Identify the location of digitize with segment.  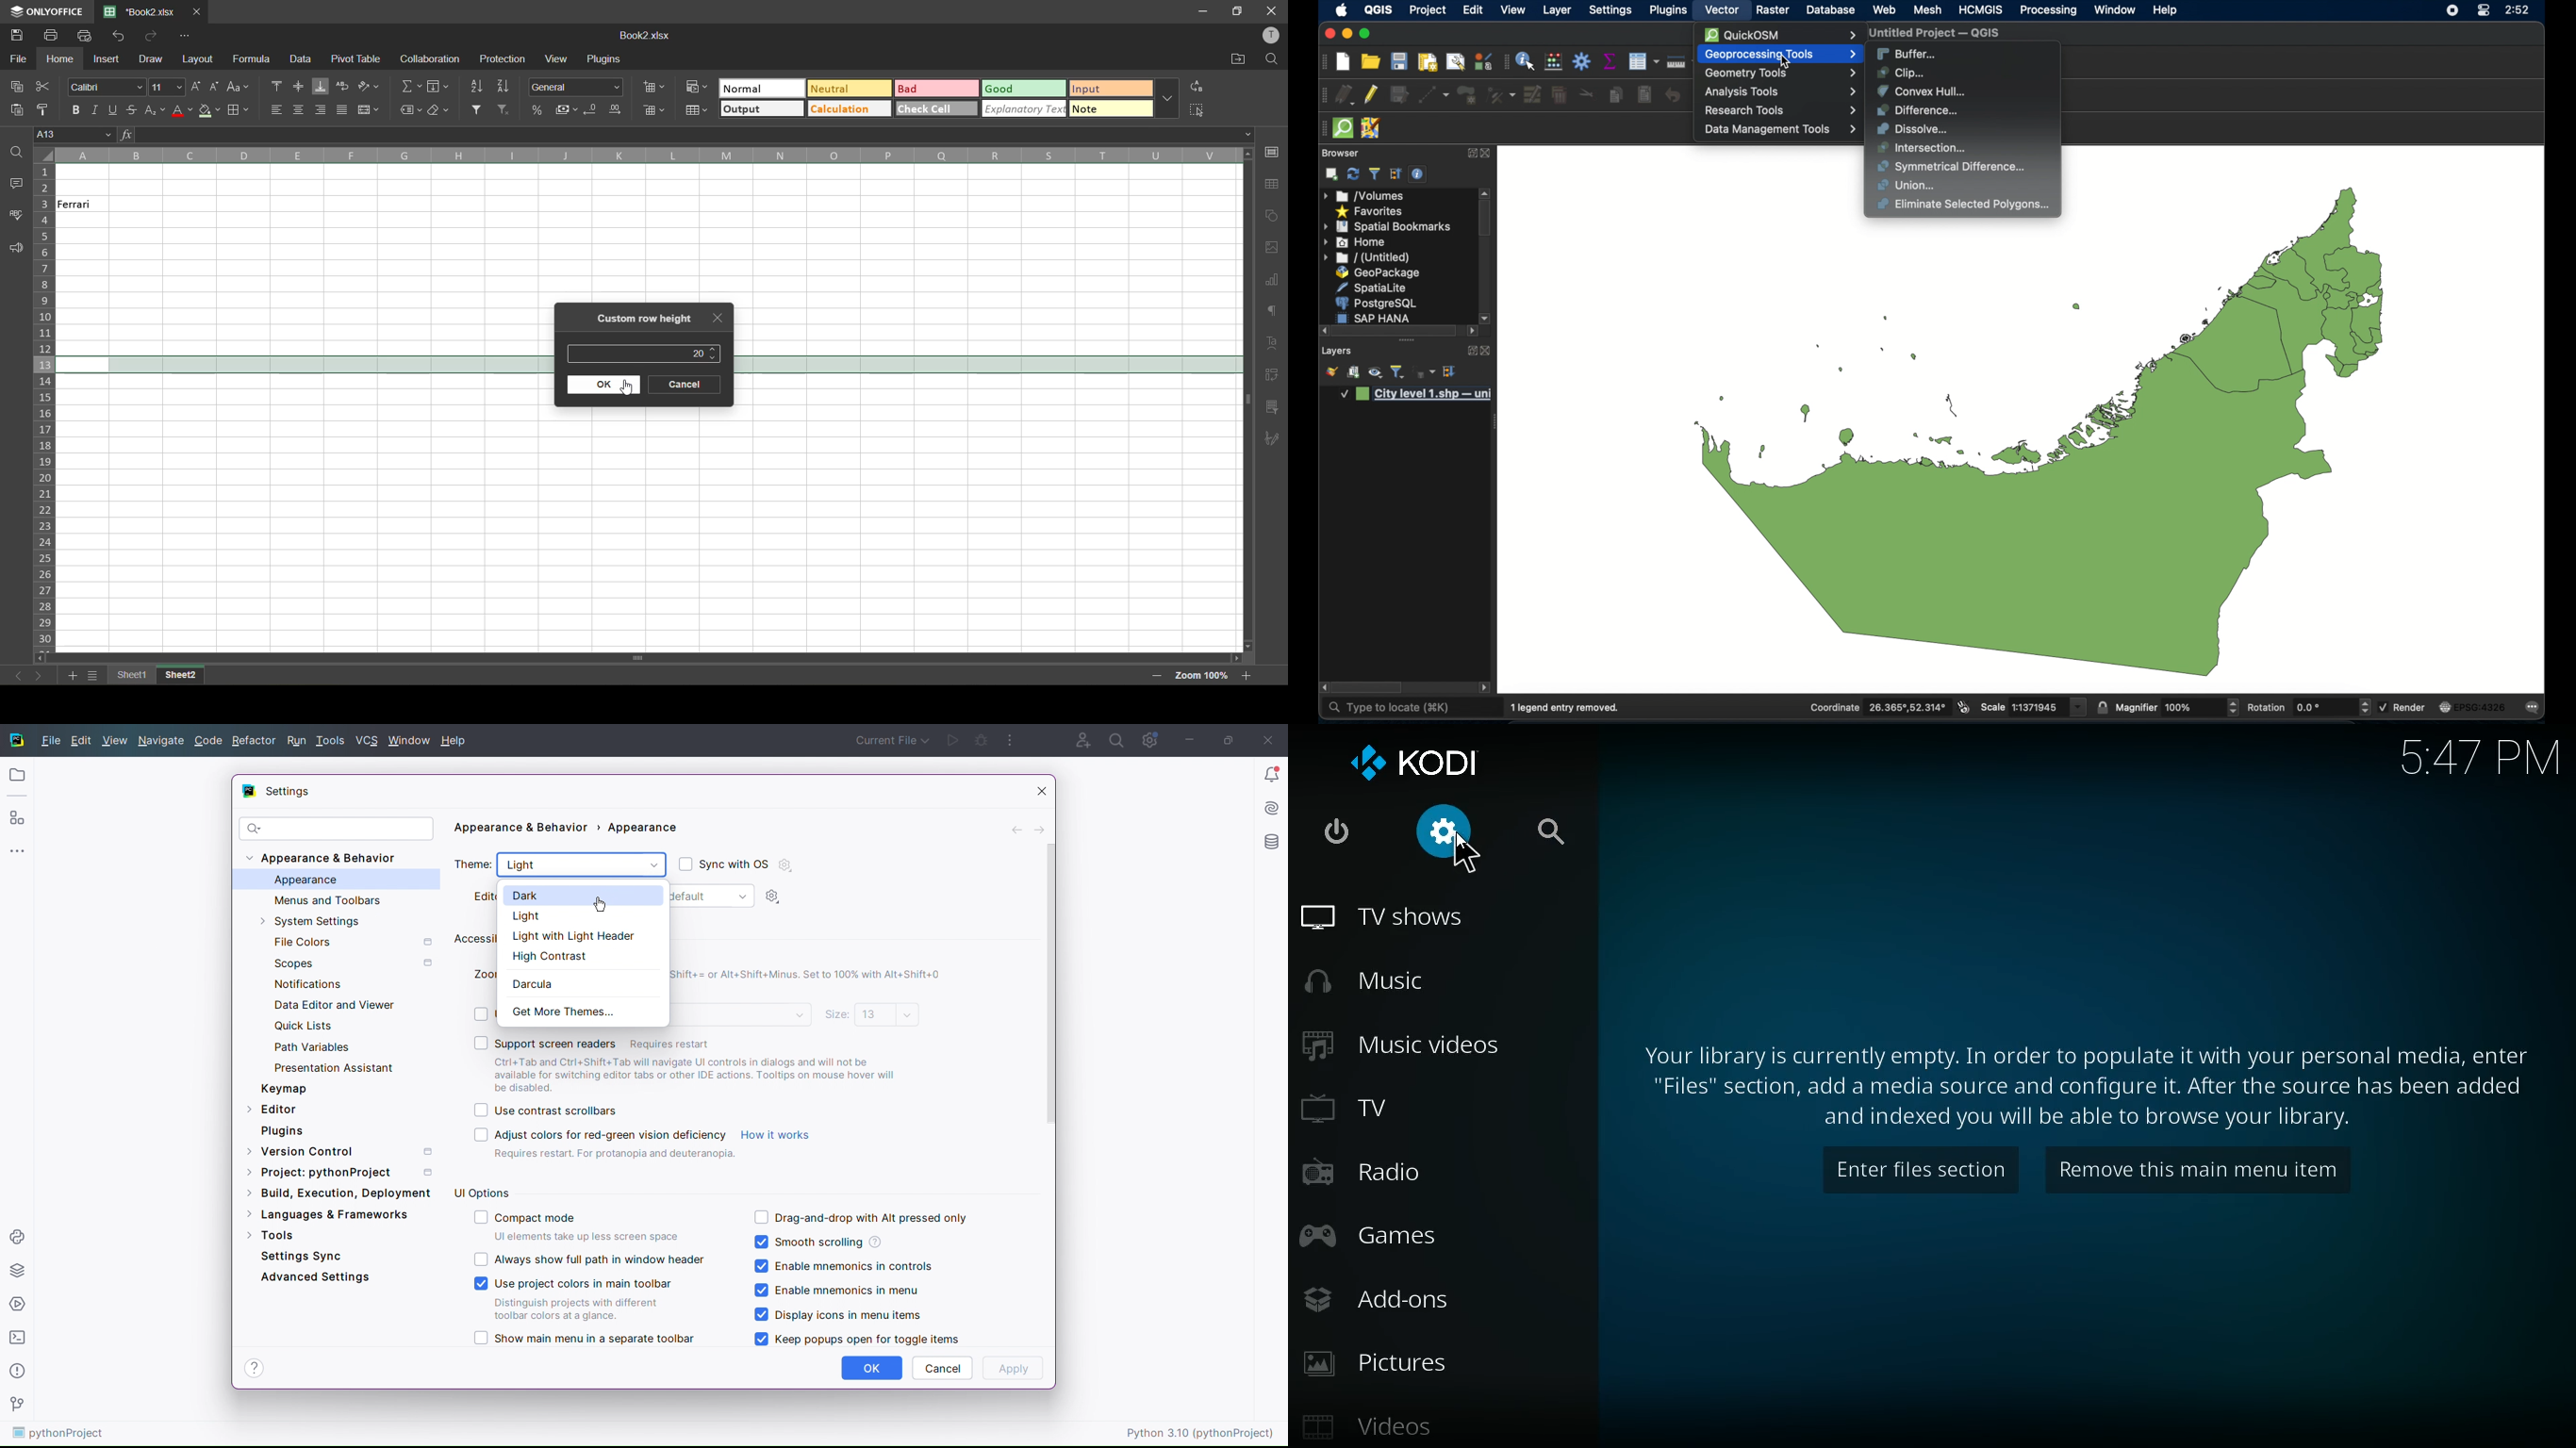
(1433, 95).